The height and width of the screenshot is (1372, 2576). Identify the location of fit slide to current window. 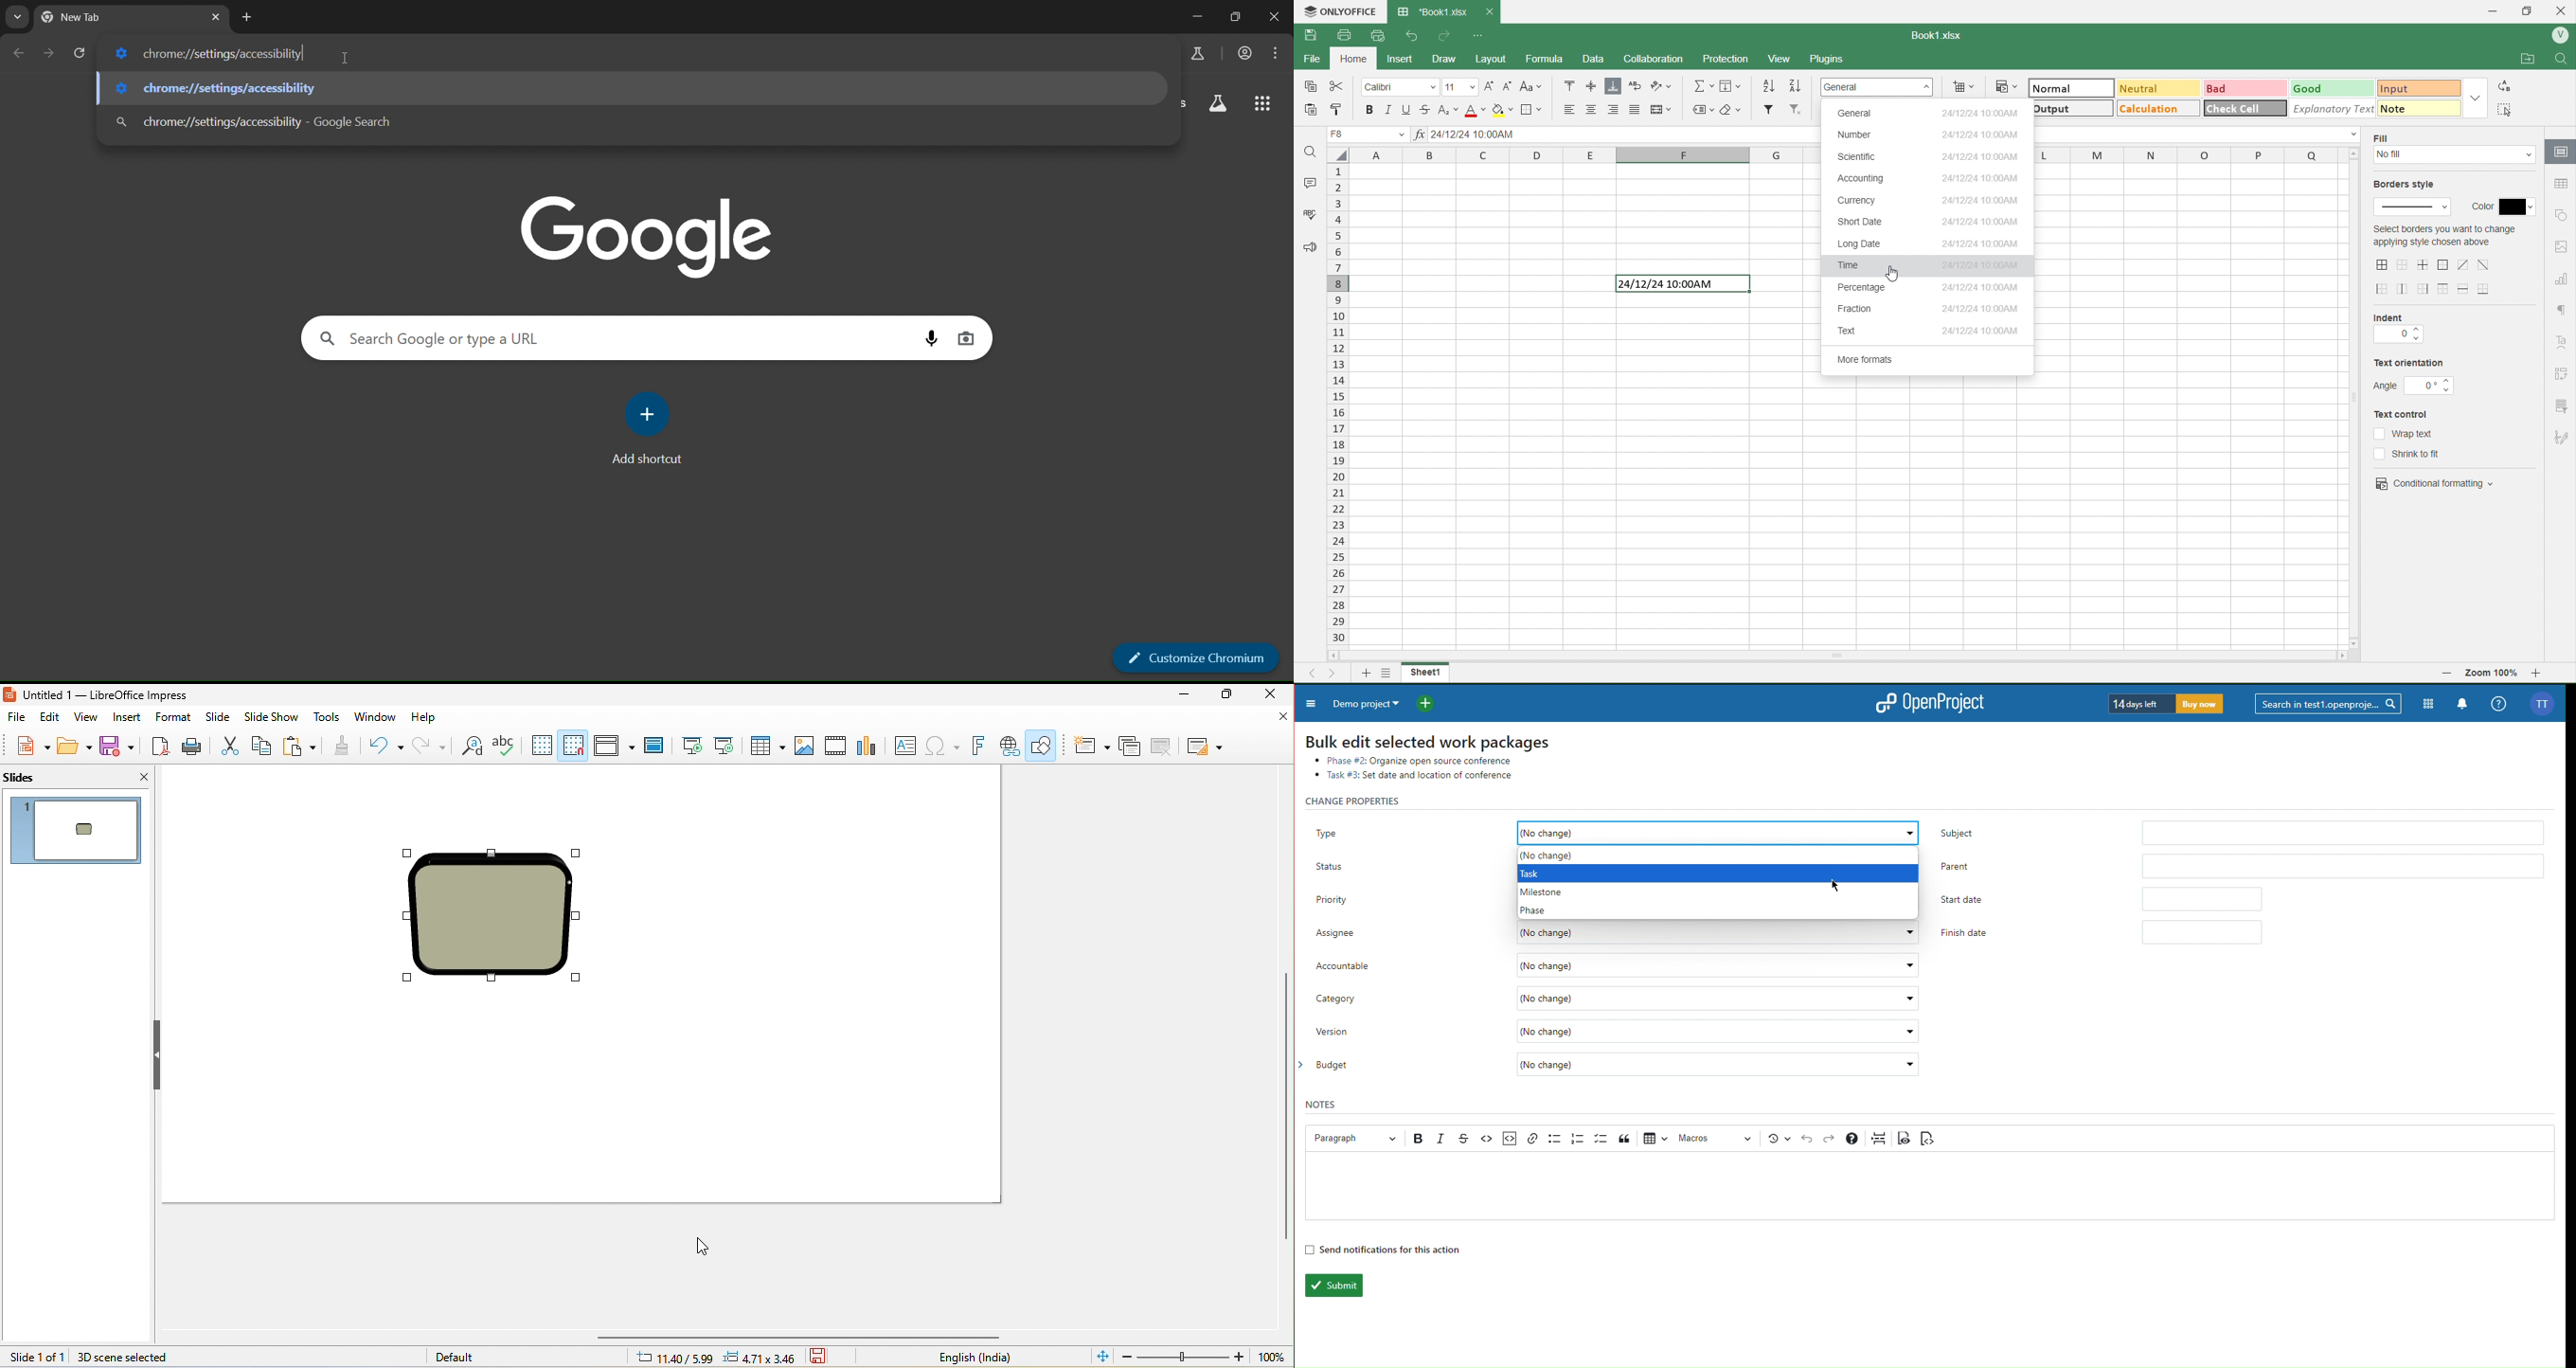
(1101, 1358).